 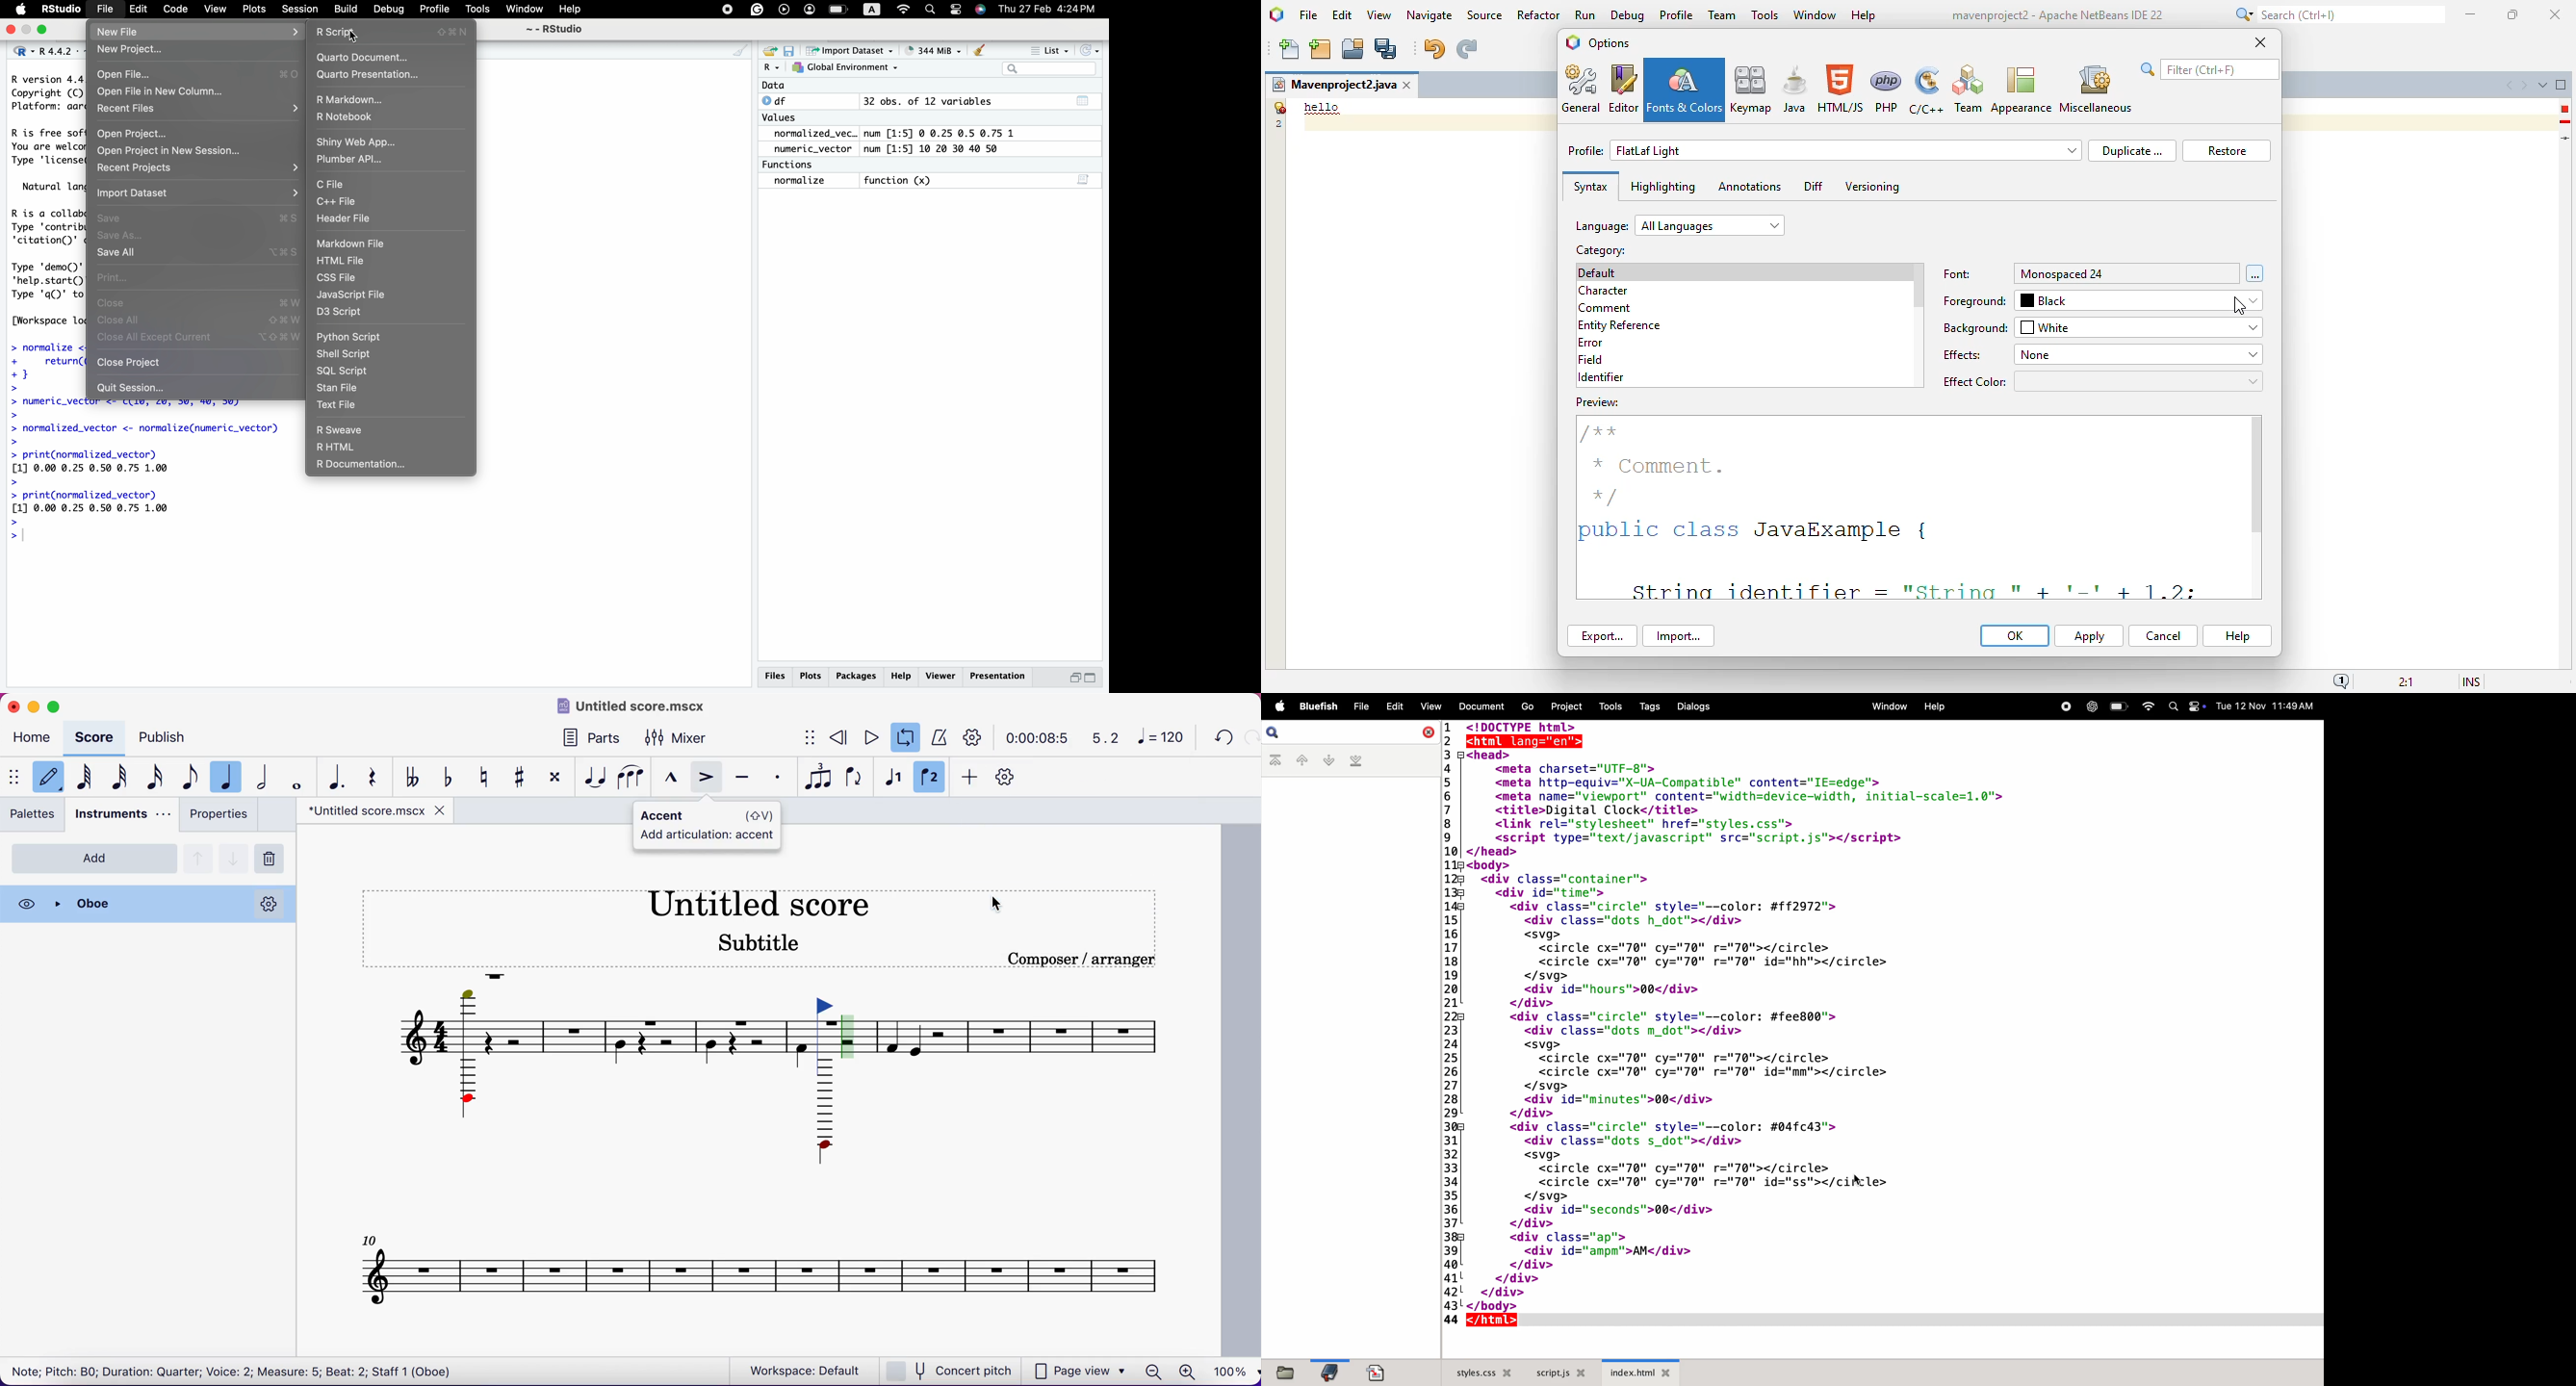 What do you see at coordinates (371, 75) in the screenshot?
I see `Quarto Presentation` at bounding box center [371, 75].